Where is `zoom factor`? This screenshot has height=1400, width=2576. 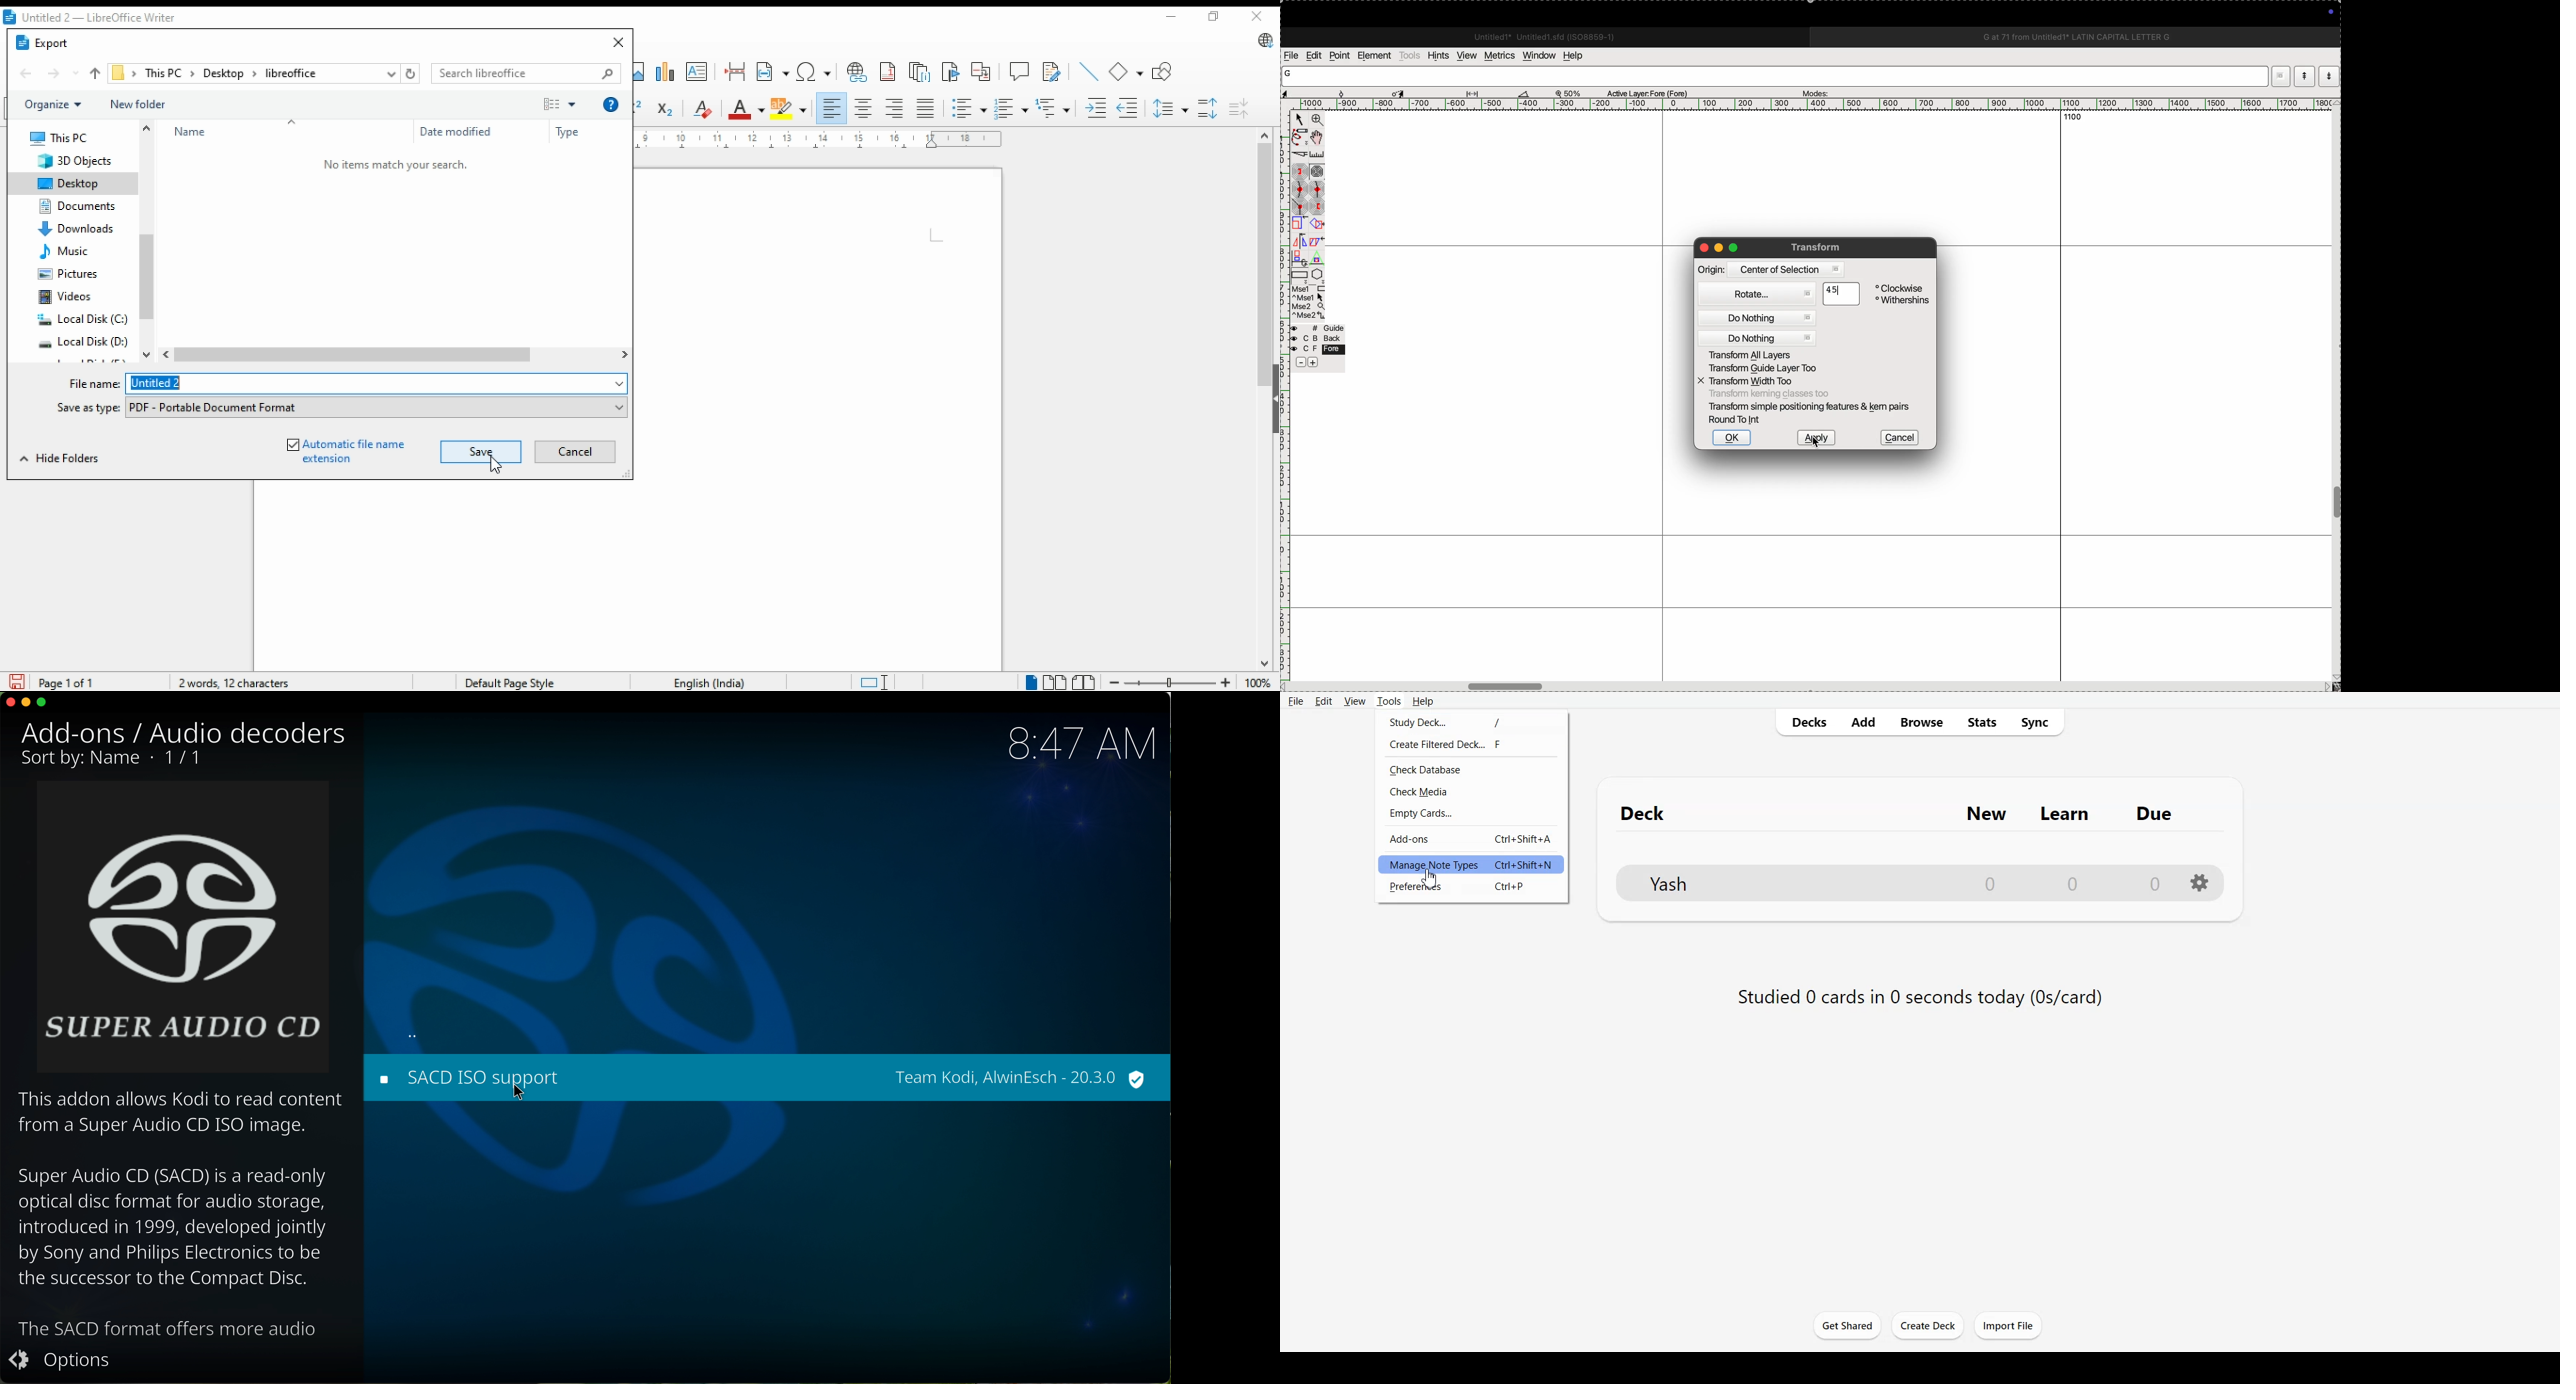 zoom factor is located at coordinates (1259, 683).